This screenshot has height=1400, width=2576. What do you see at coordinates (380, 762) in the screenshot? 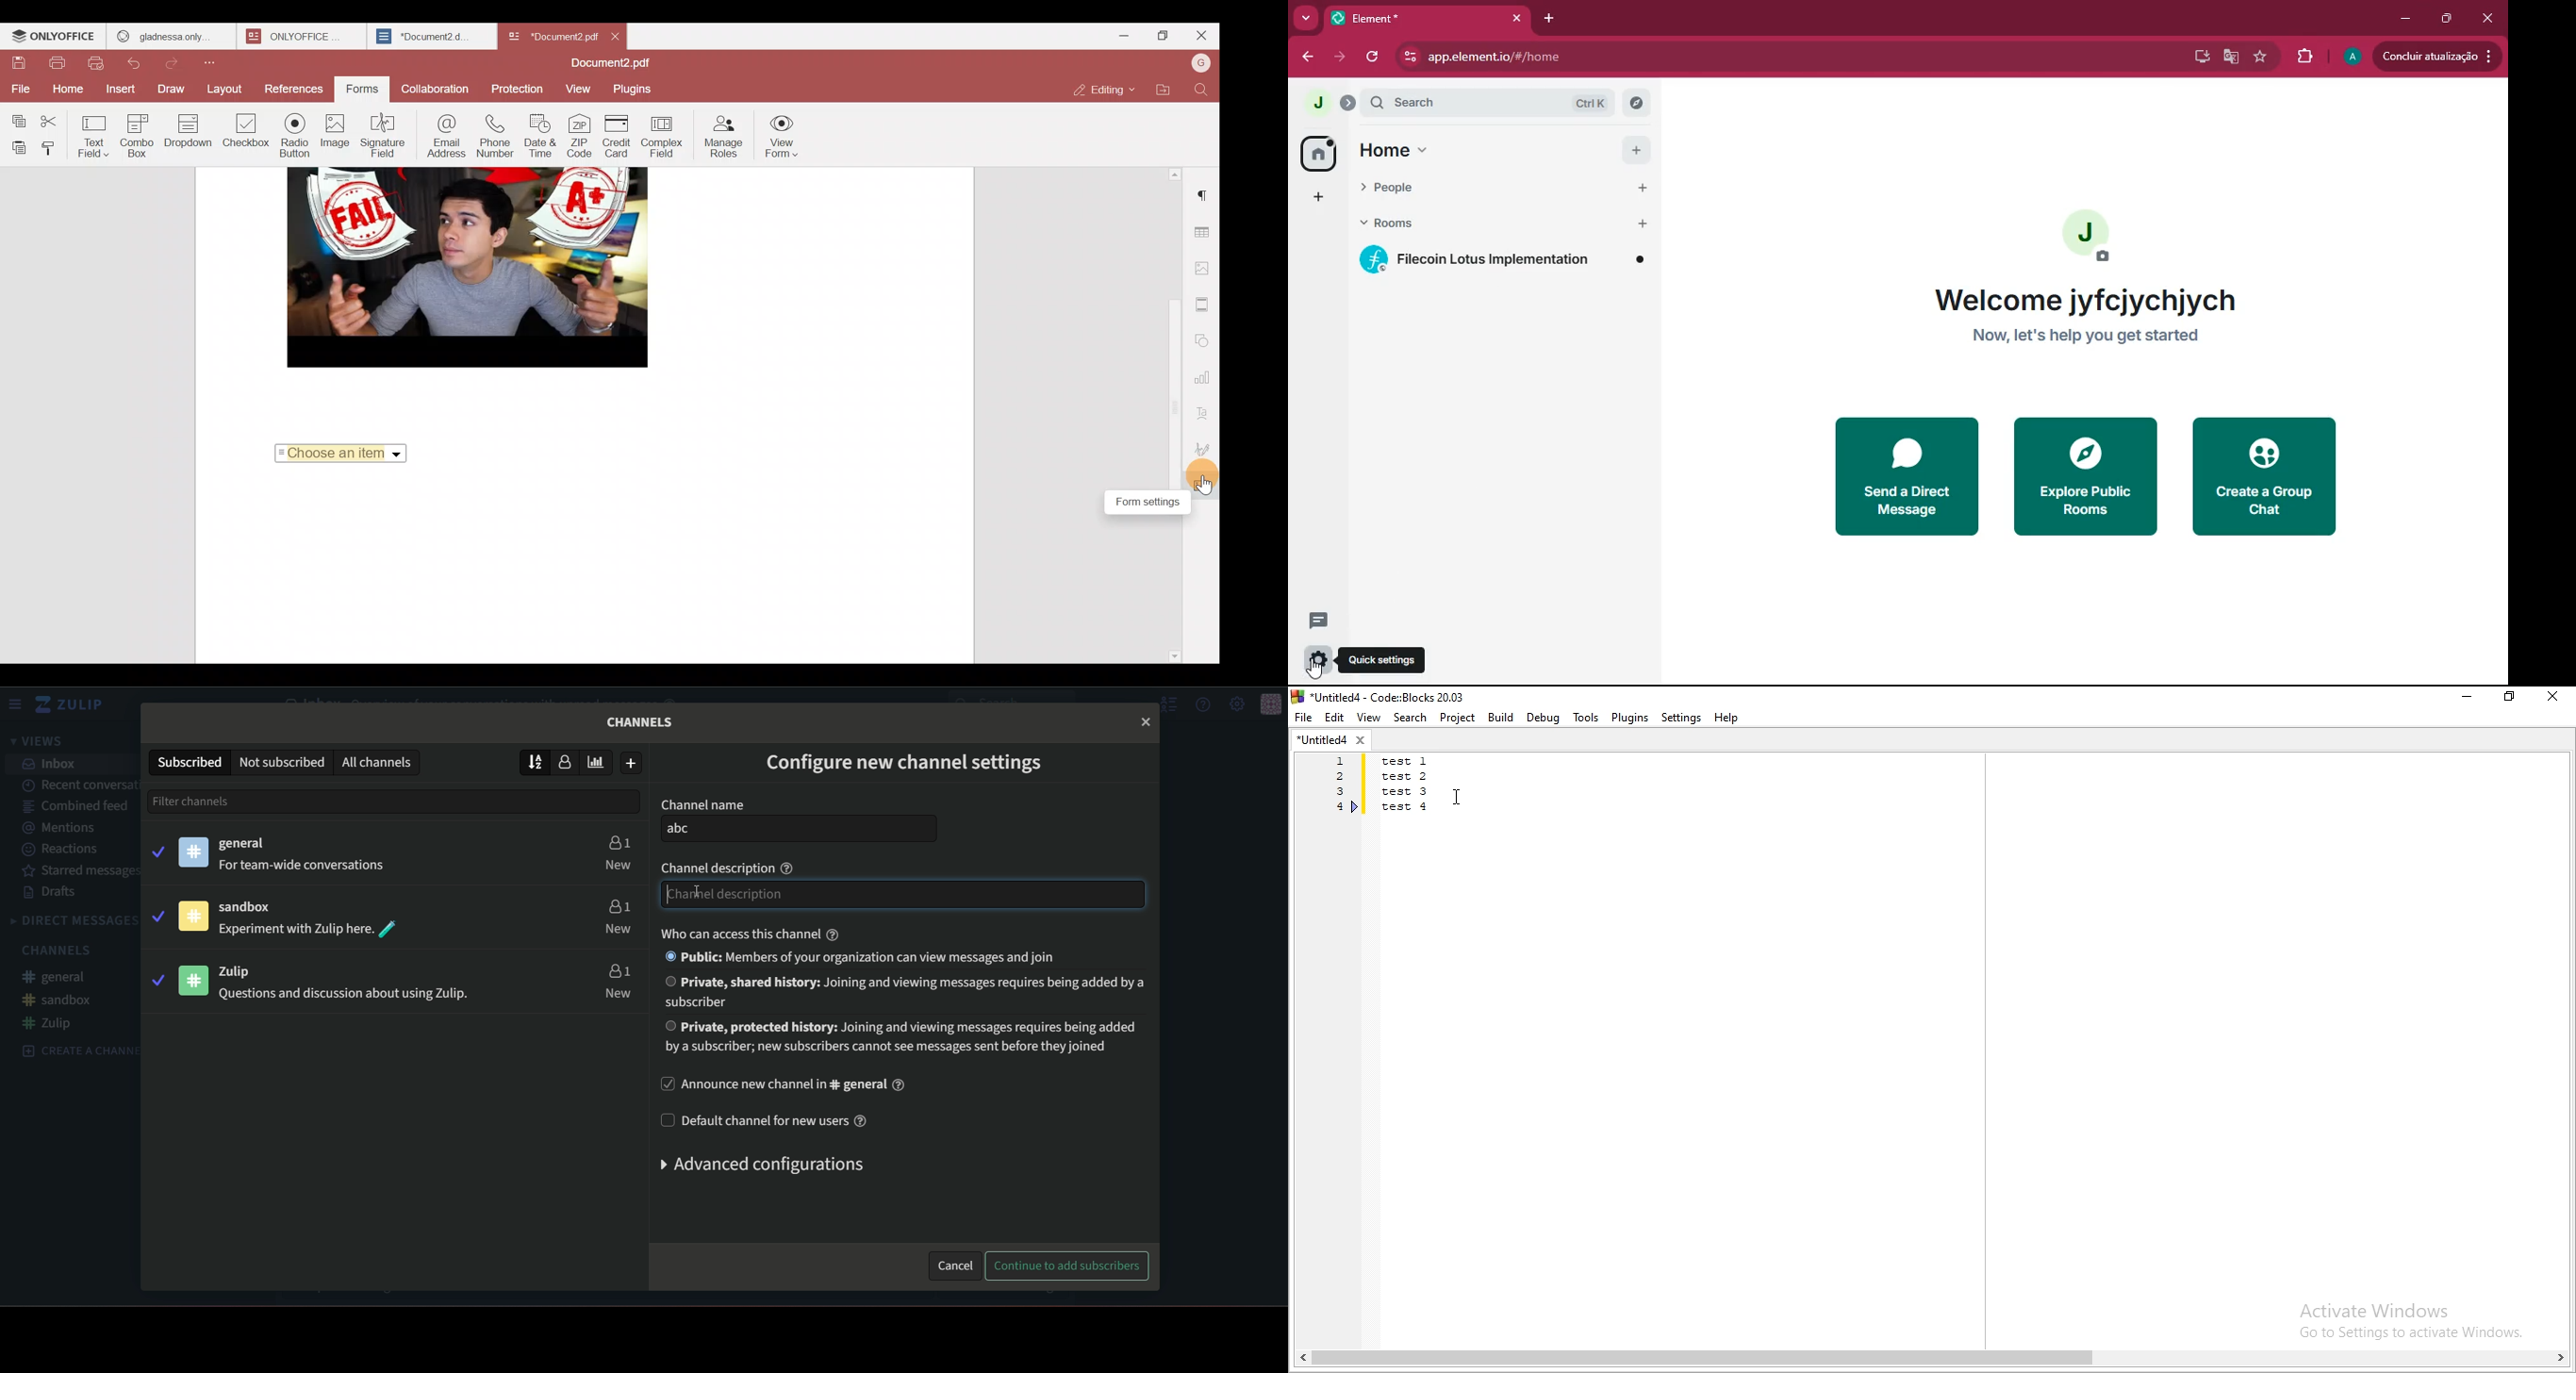
I see `all channels` at bounding box center [380, 762].